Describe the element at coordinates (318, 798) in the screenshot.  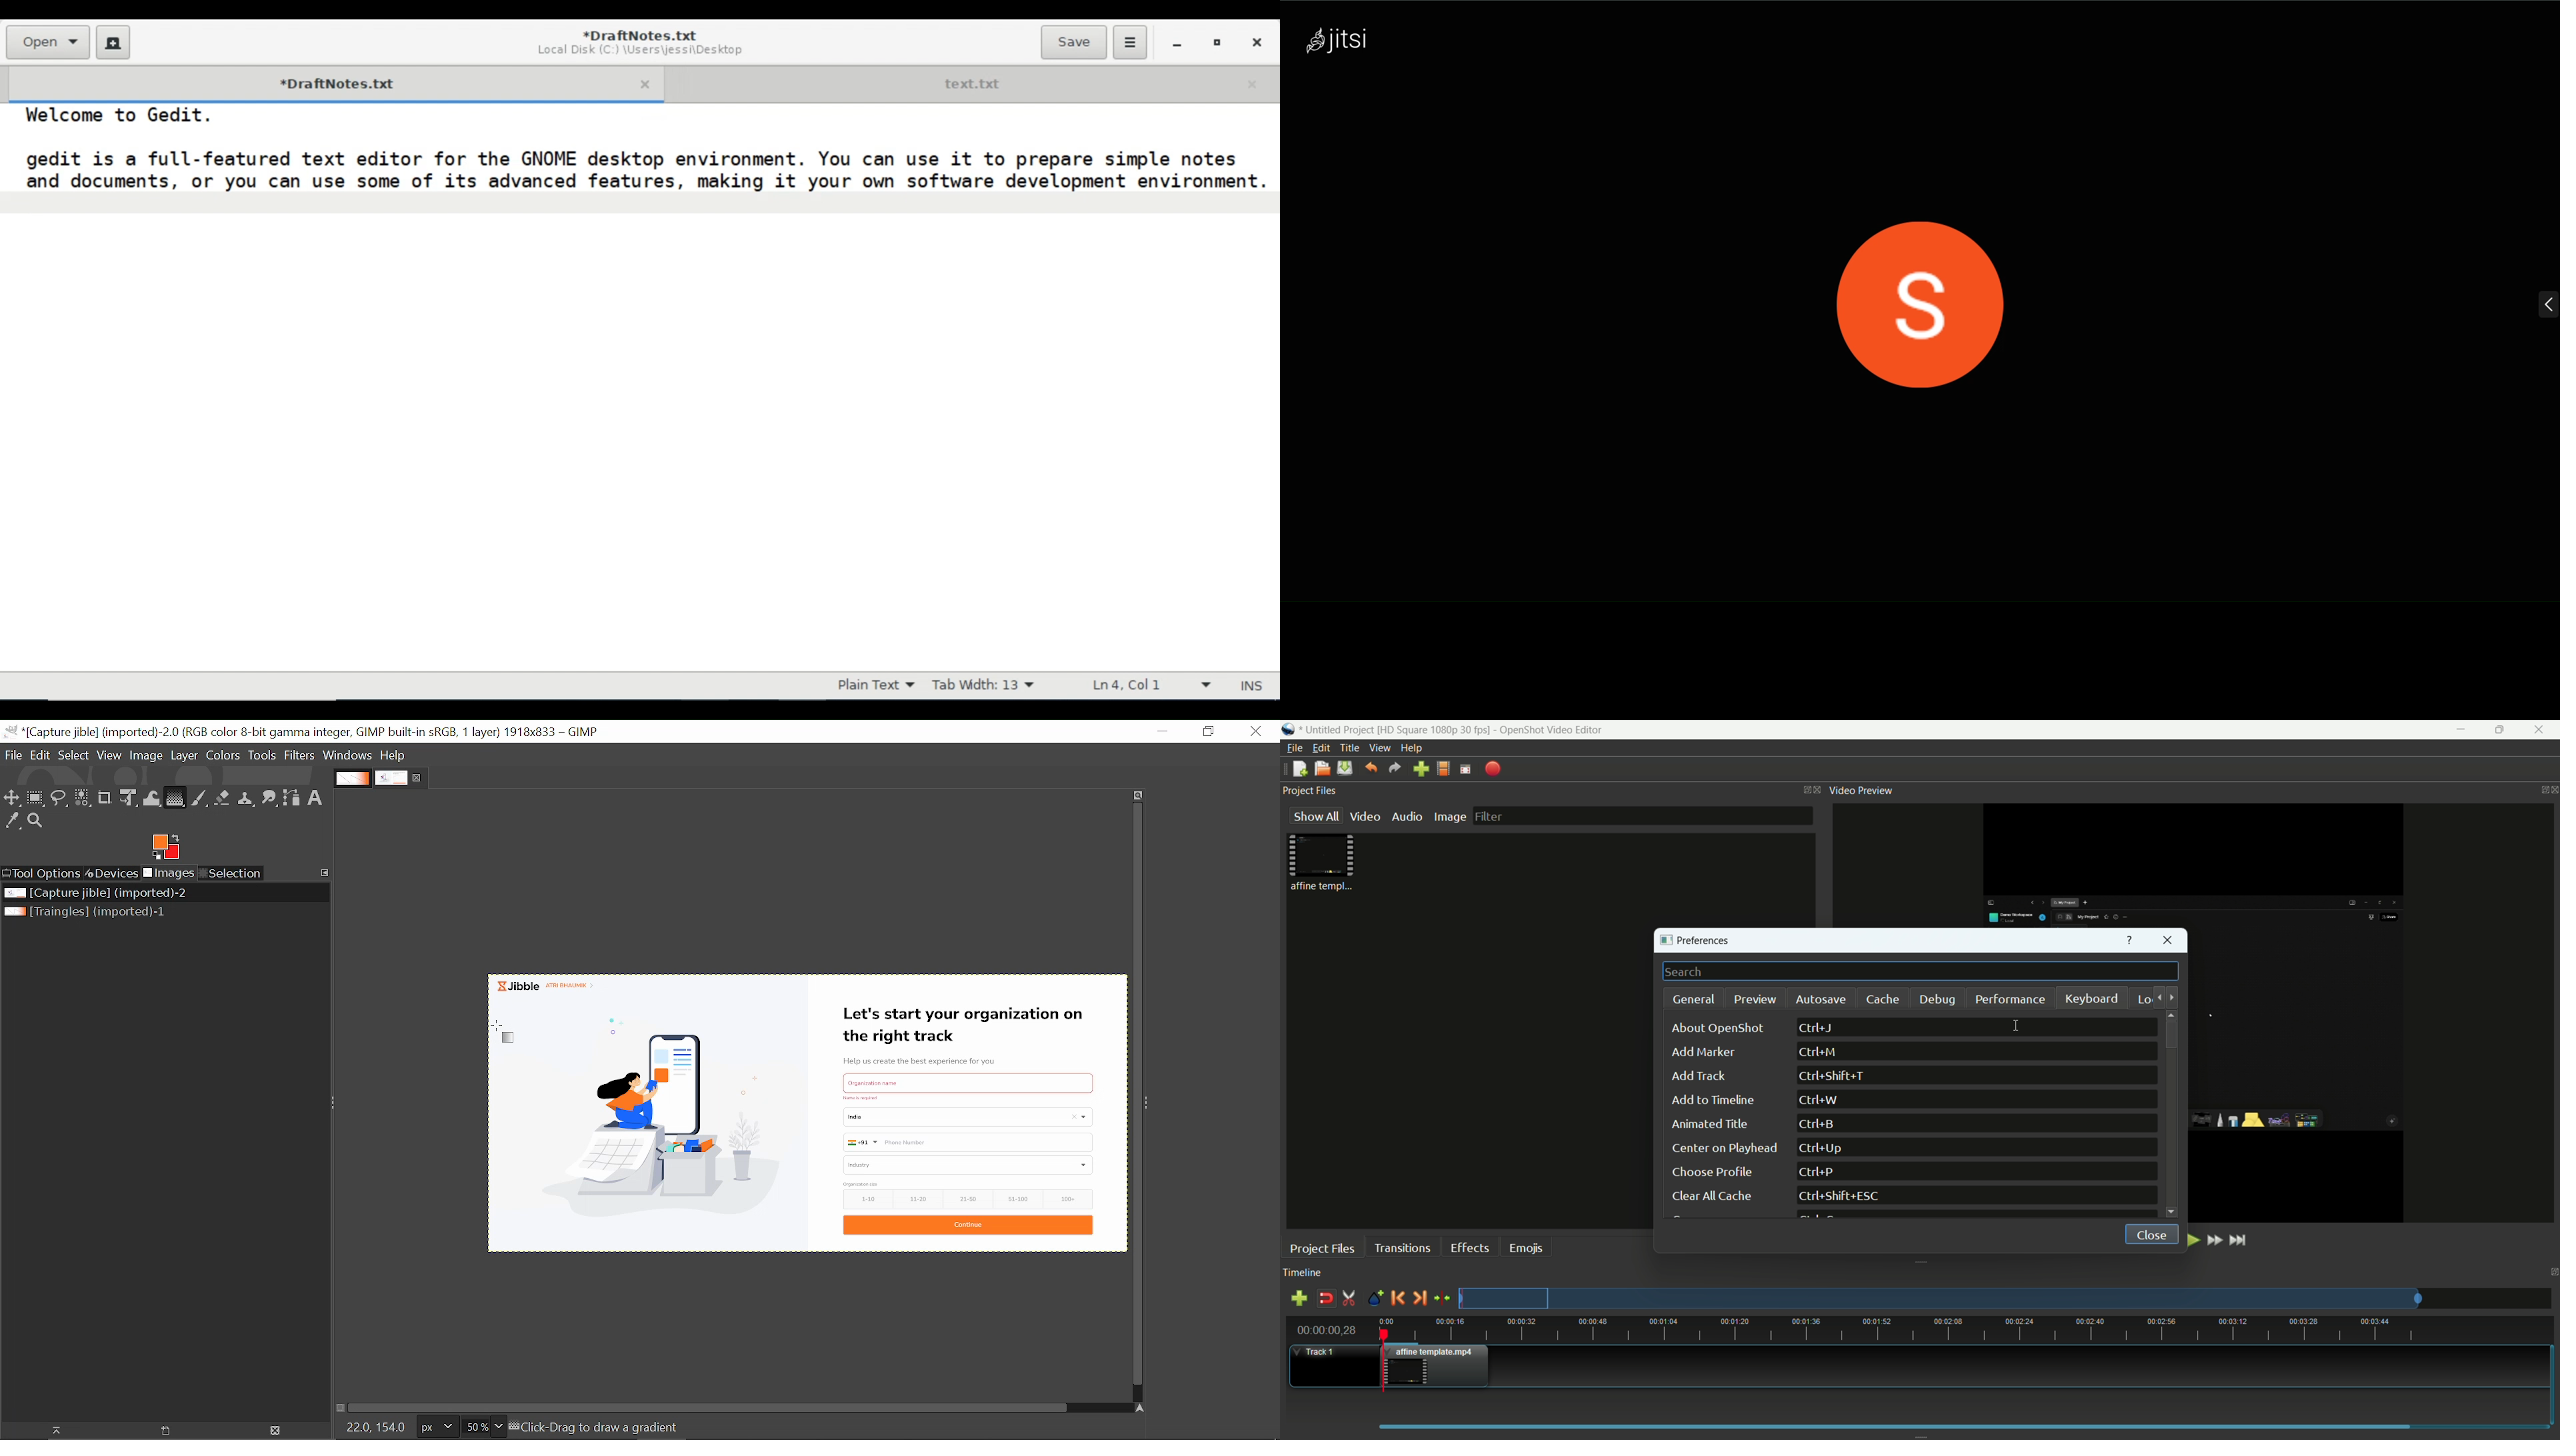
I see `text tool` at that location.